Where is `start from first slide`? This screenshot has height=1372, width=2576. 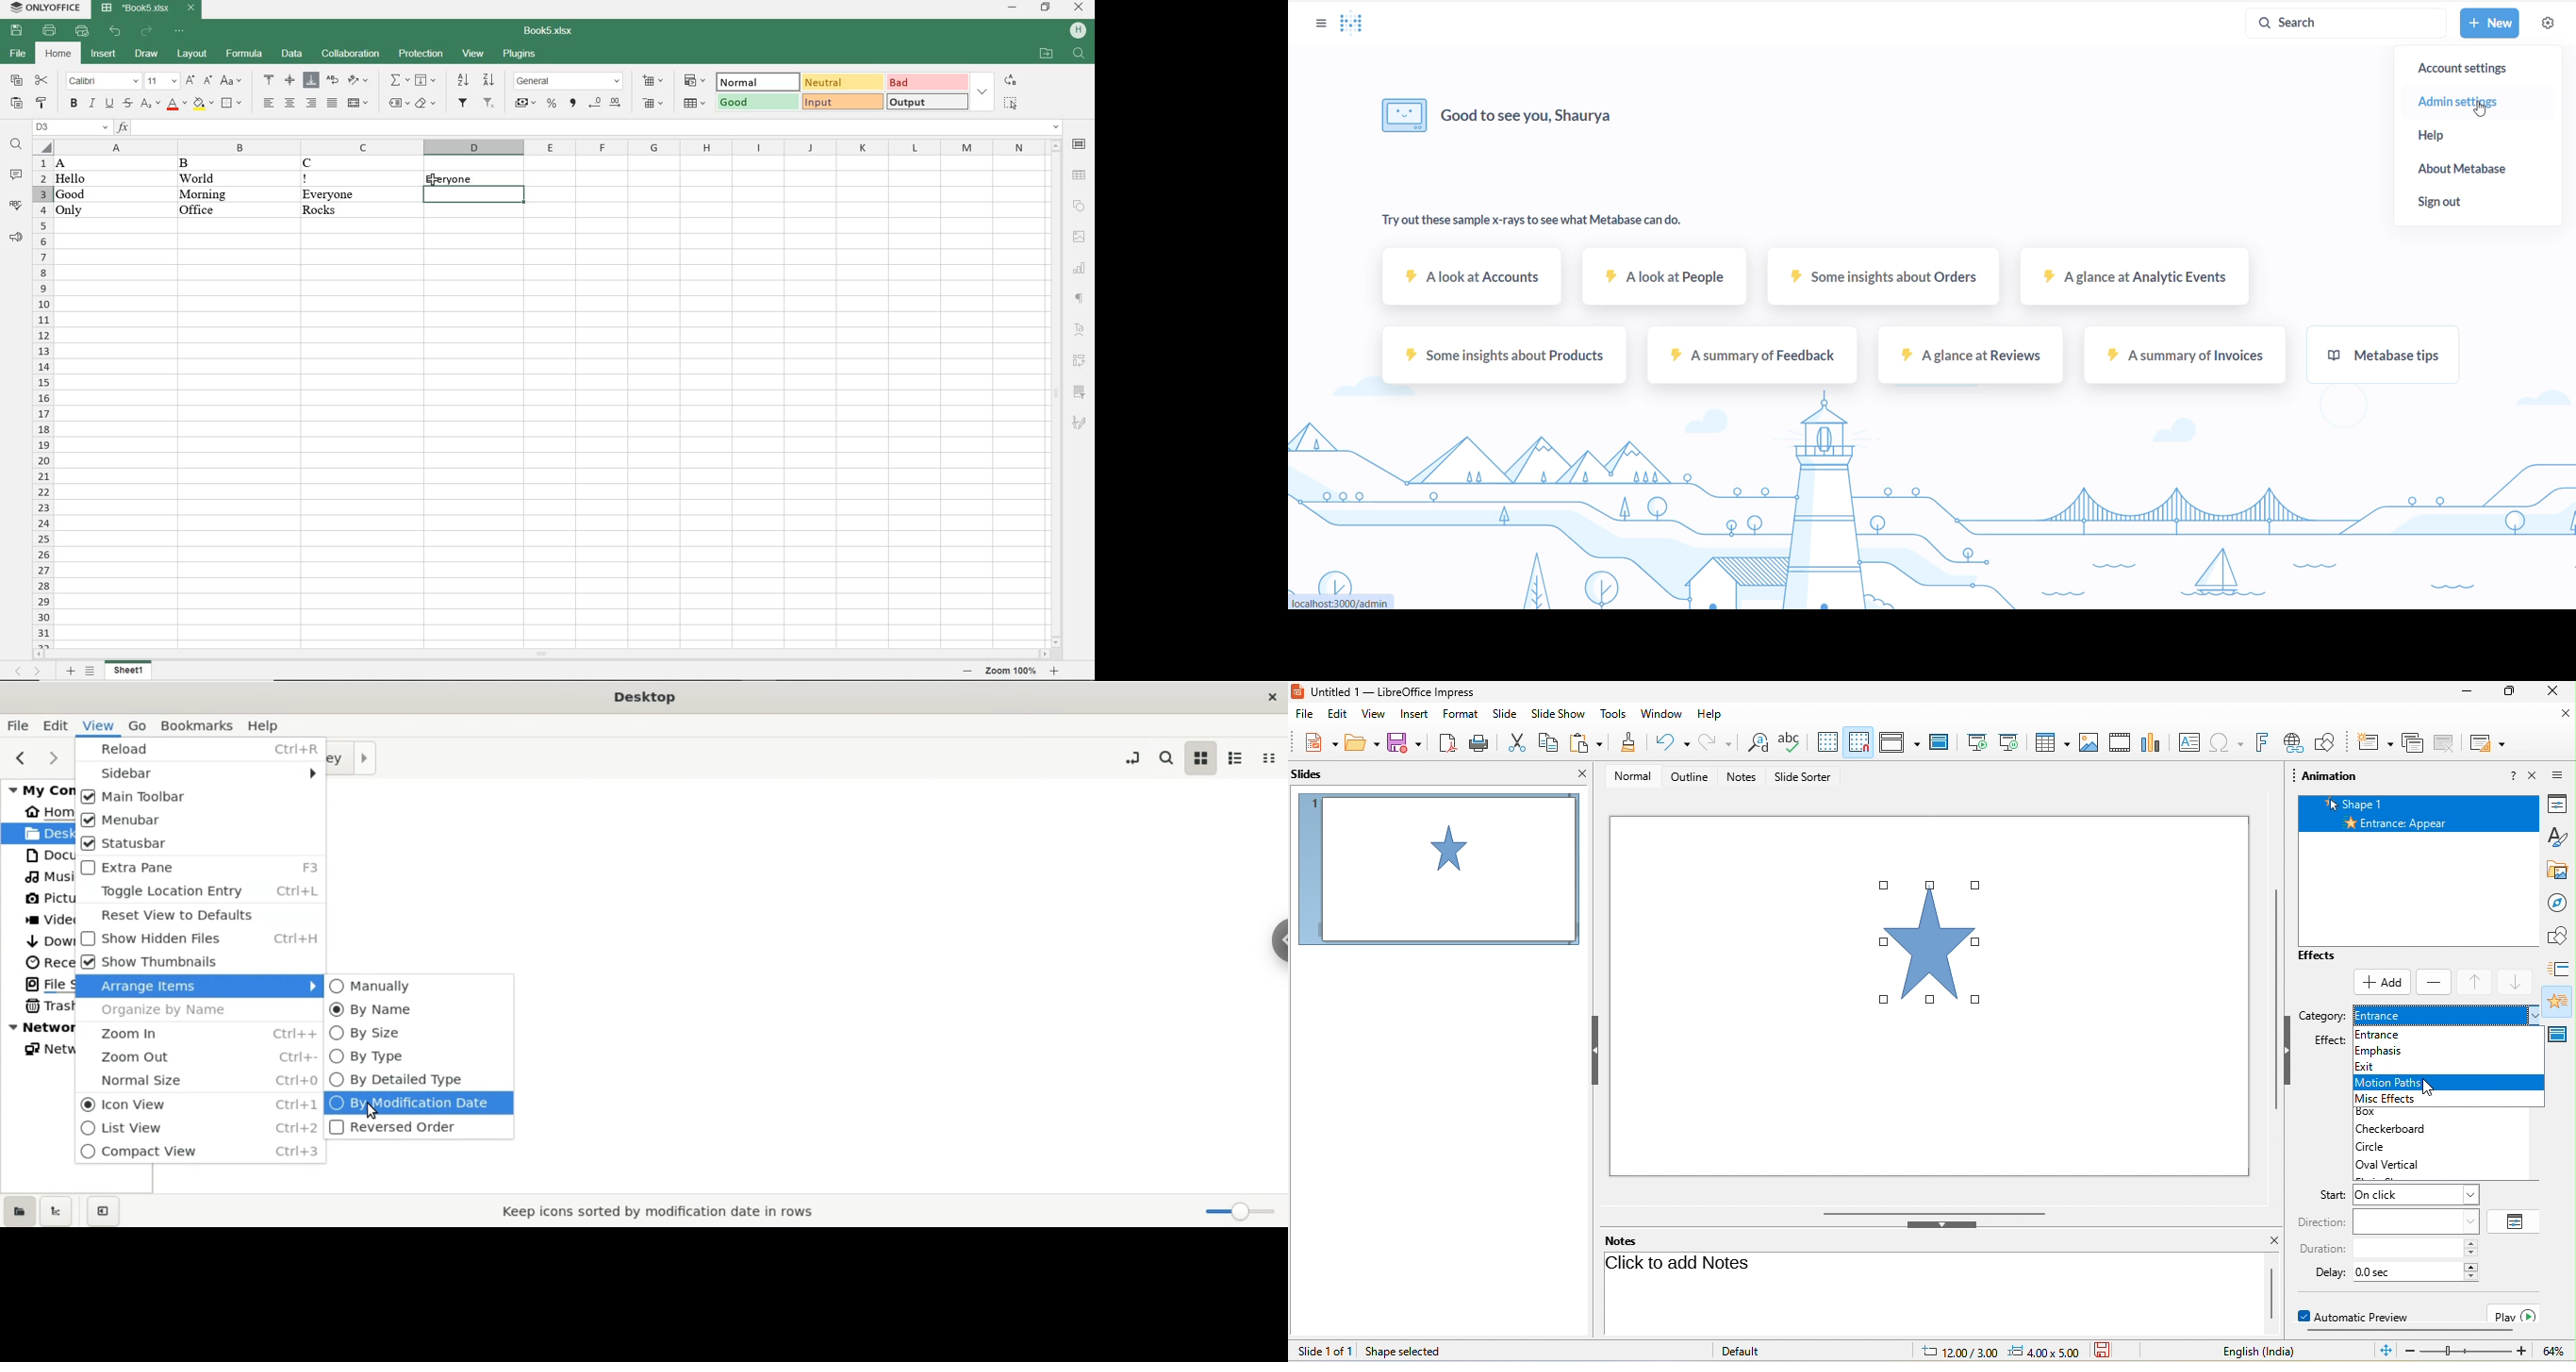 start from first slide is located at coordinates (1974, 742).